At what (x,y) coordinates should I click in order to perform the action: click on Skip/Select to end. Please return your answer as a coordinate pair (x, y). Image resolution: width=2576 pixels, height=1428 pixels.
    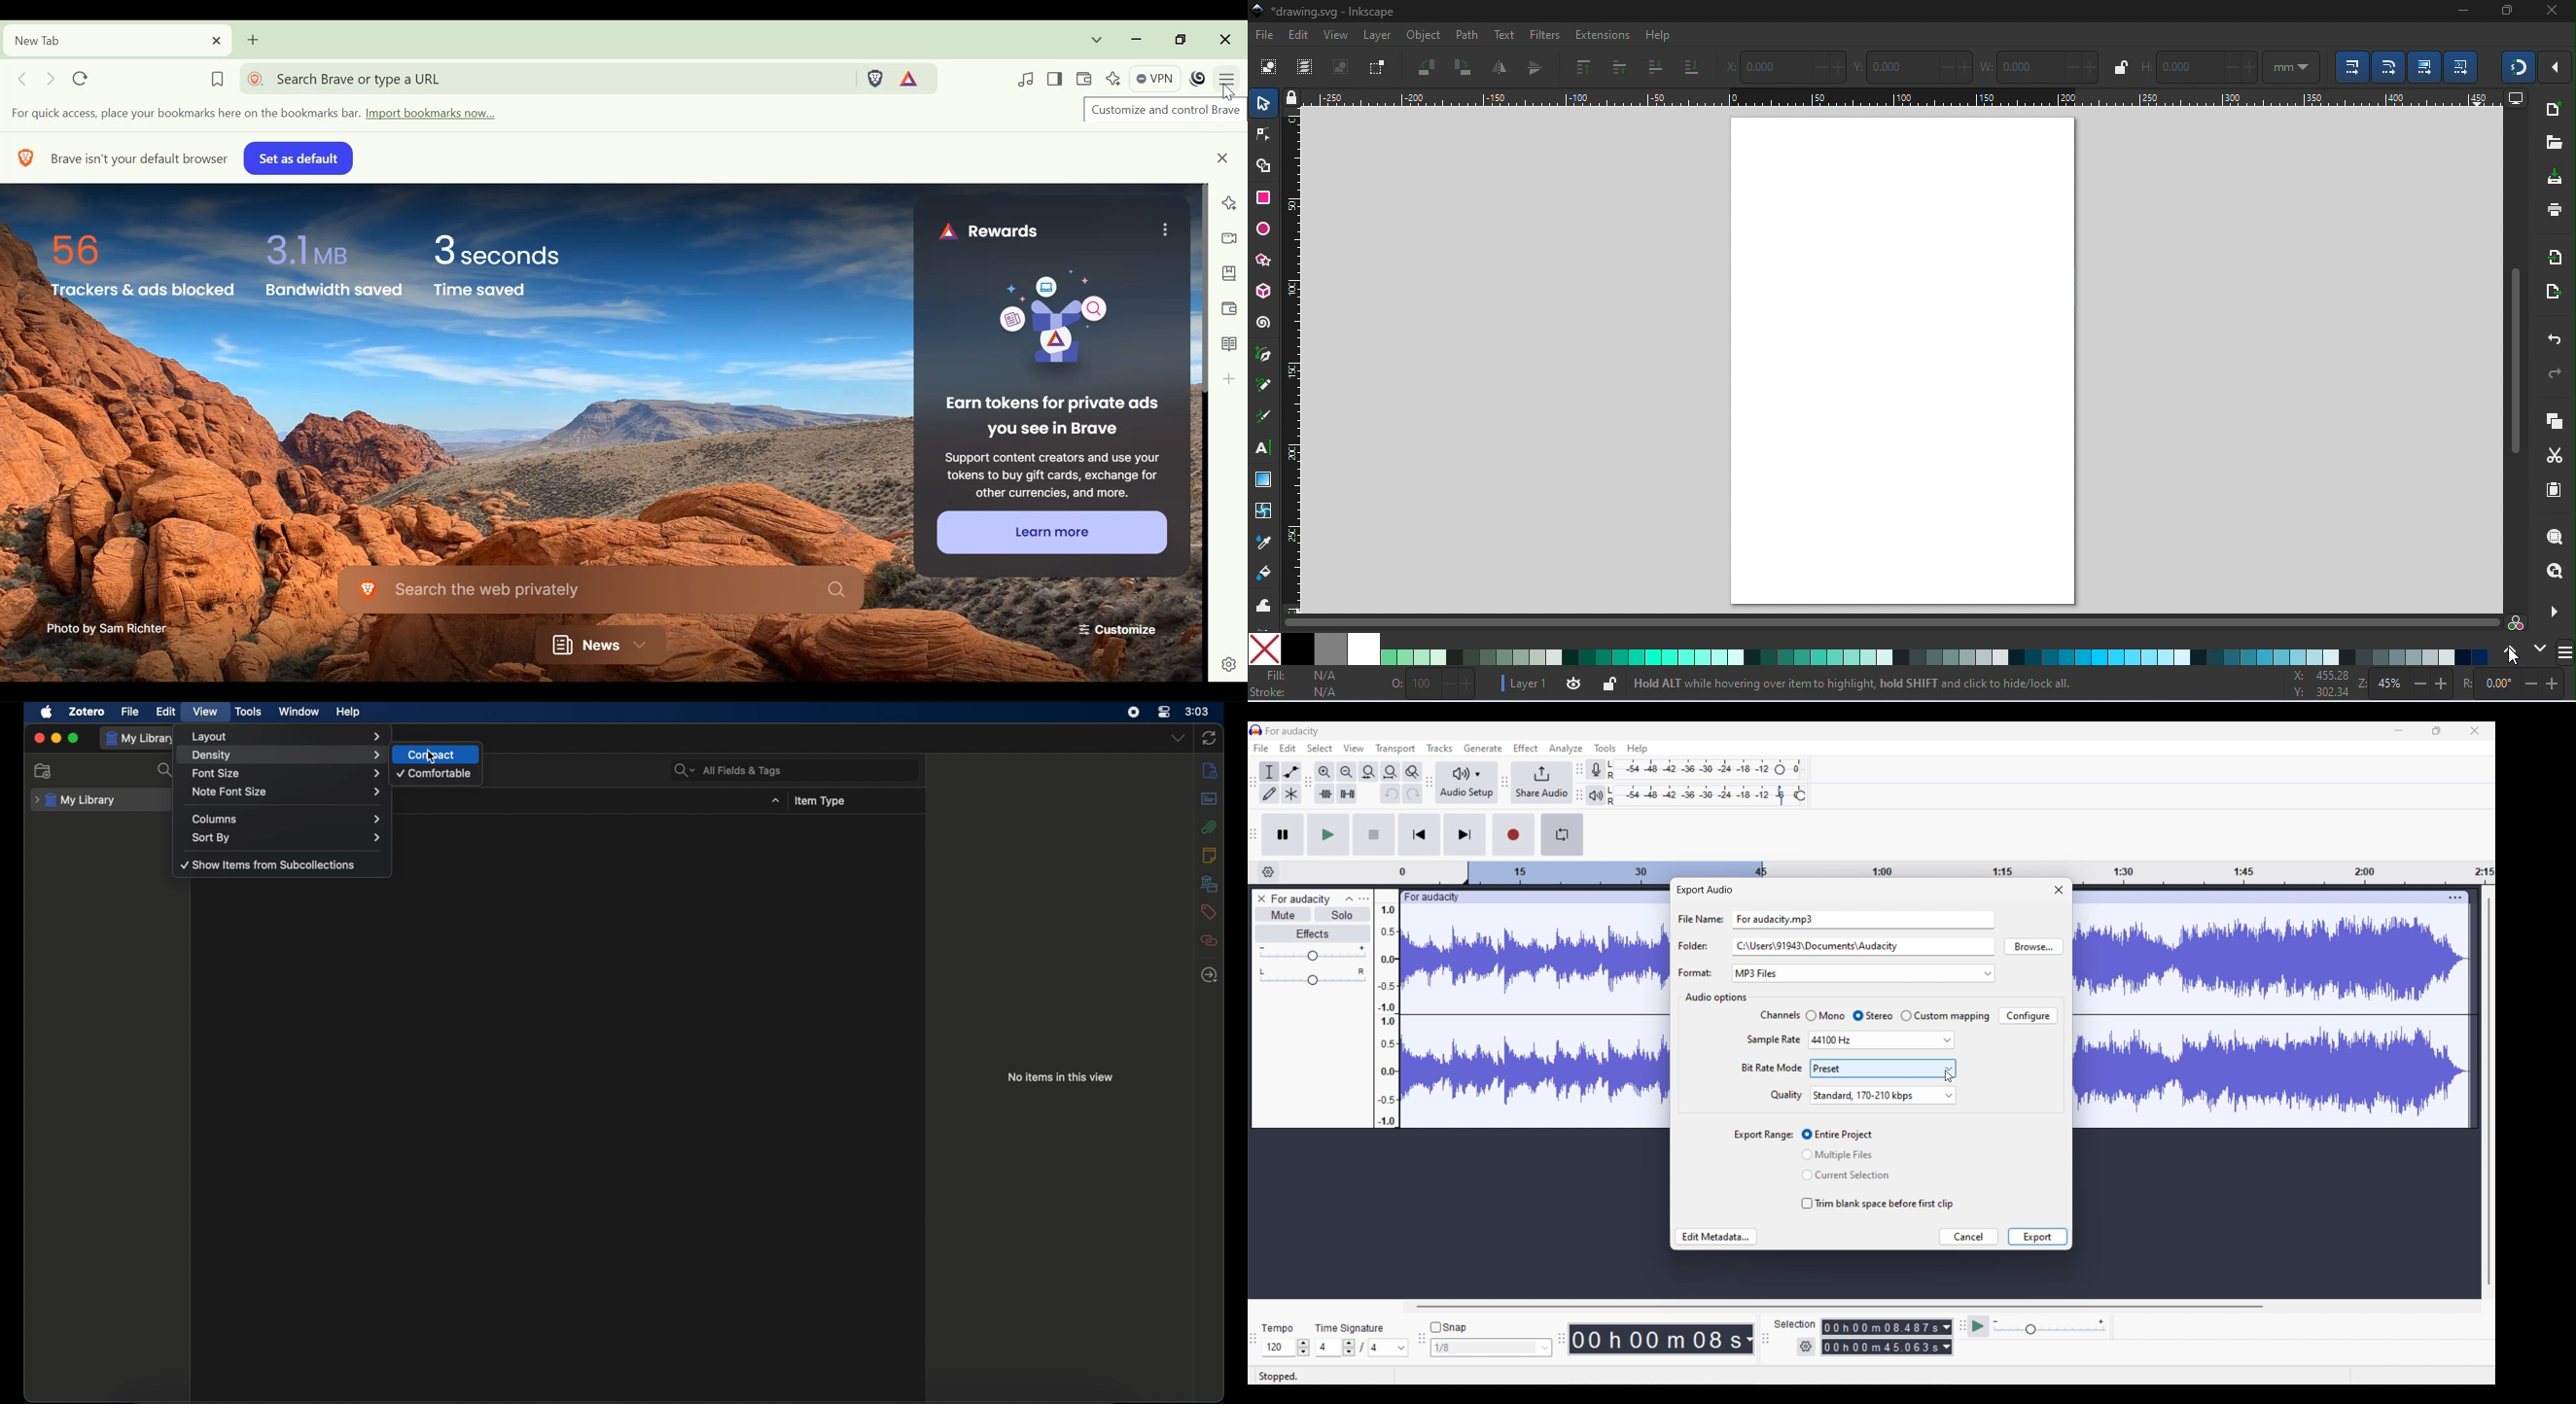
    Looking at the image, I should click on (1465, 834).